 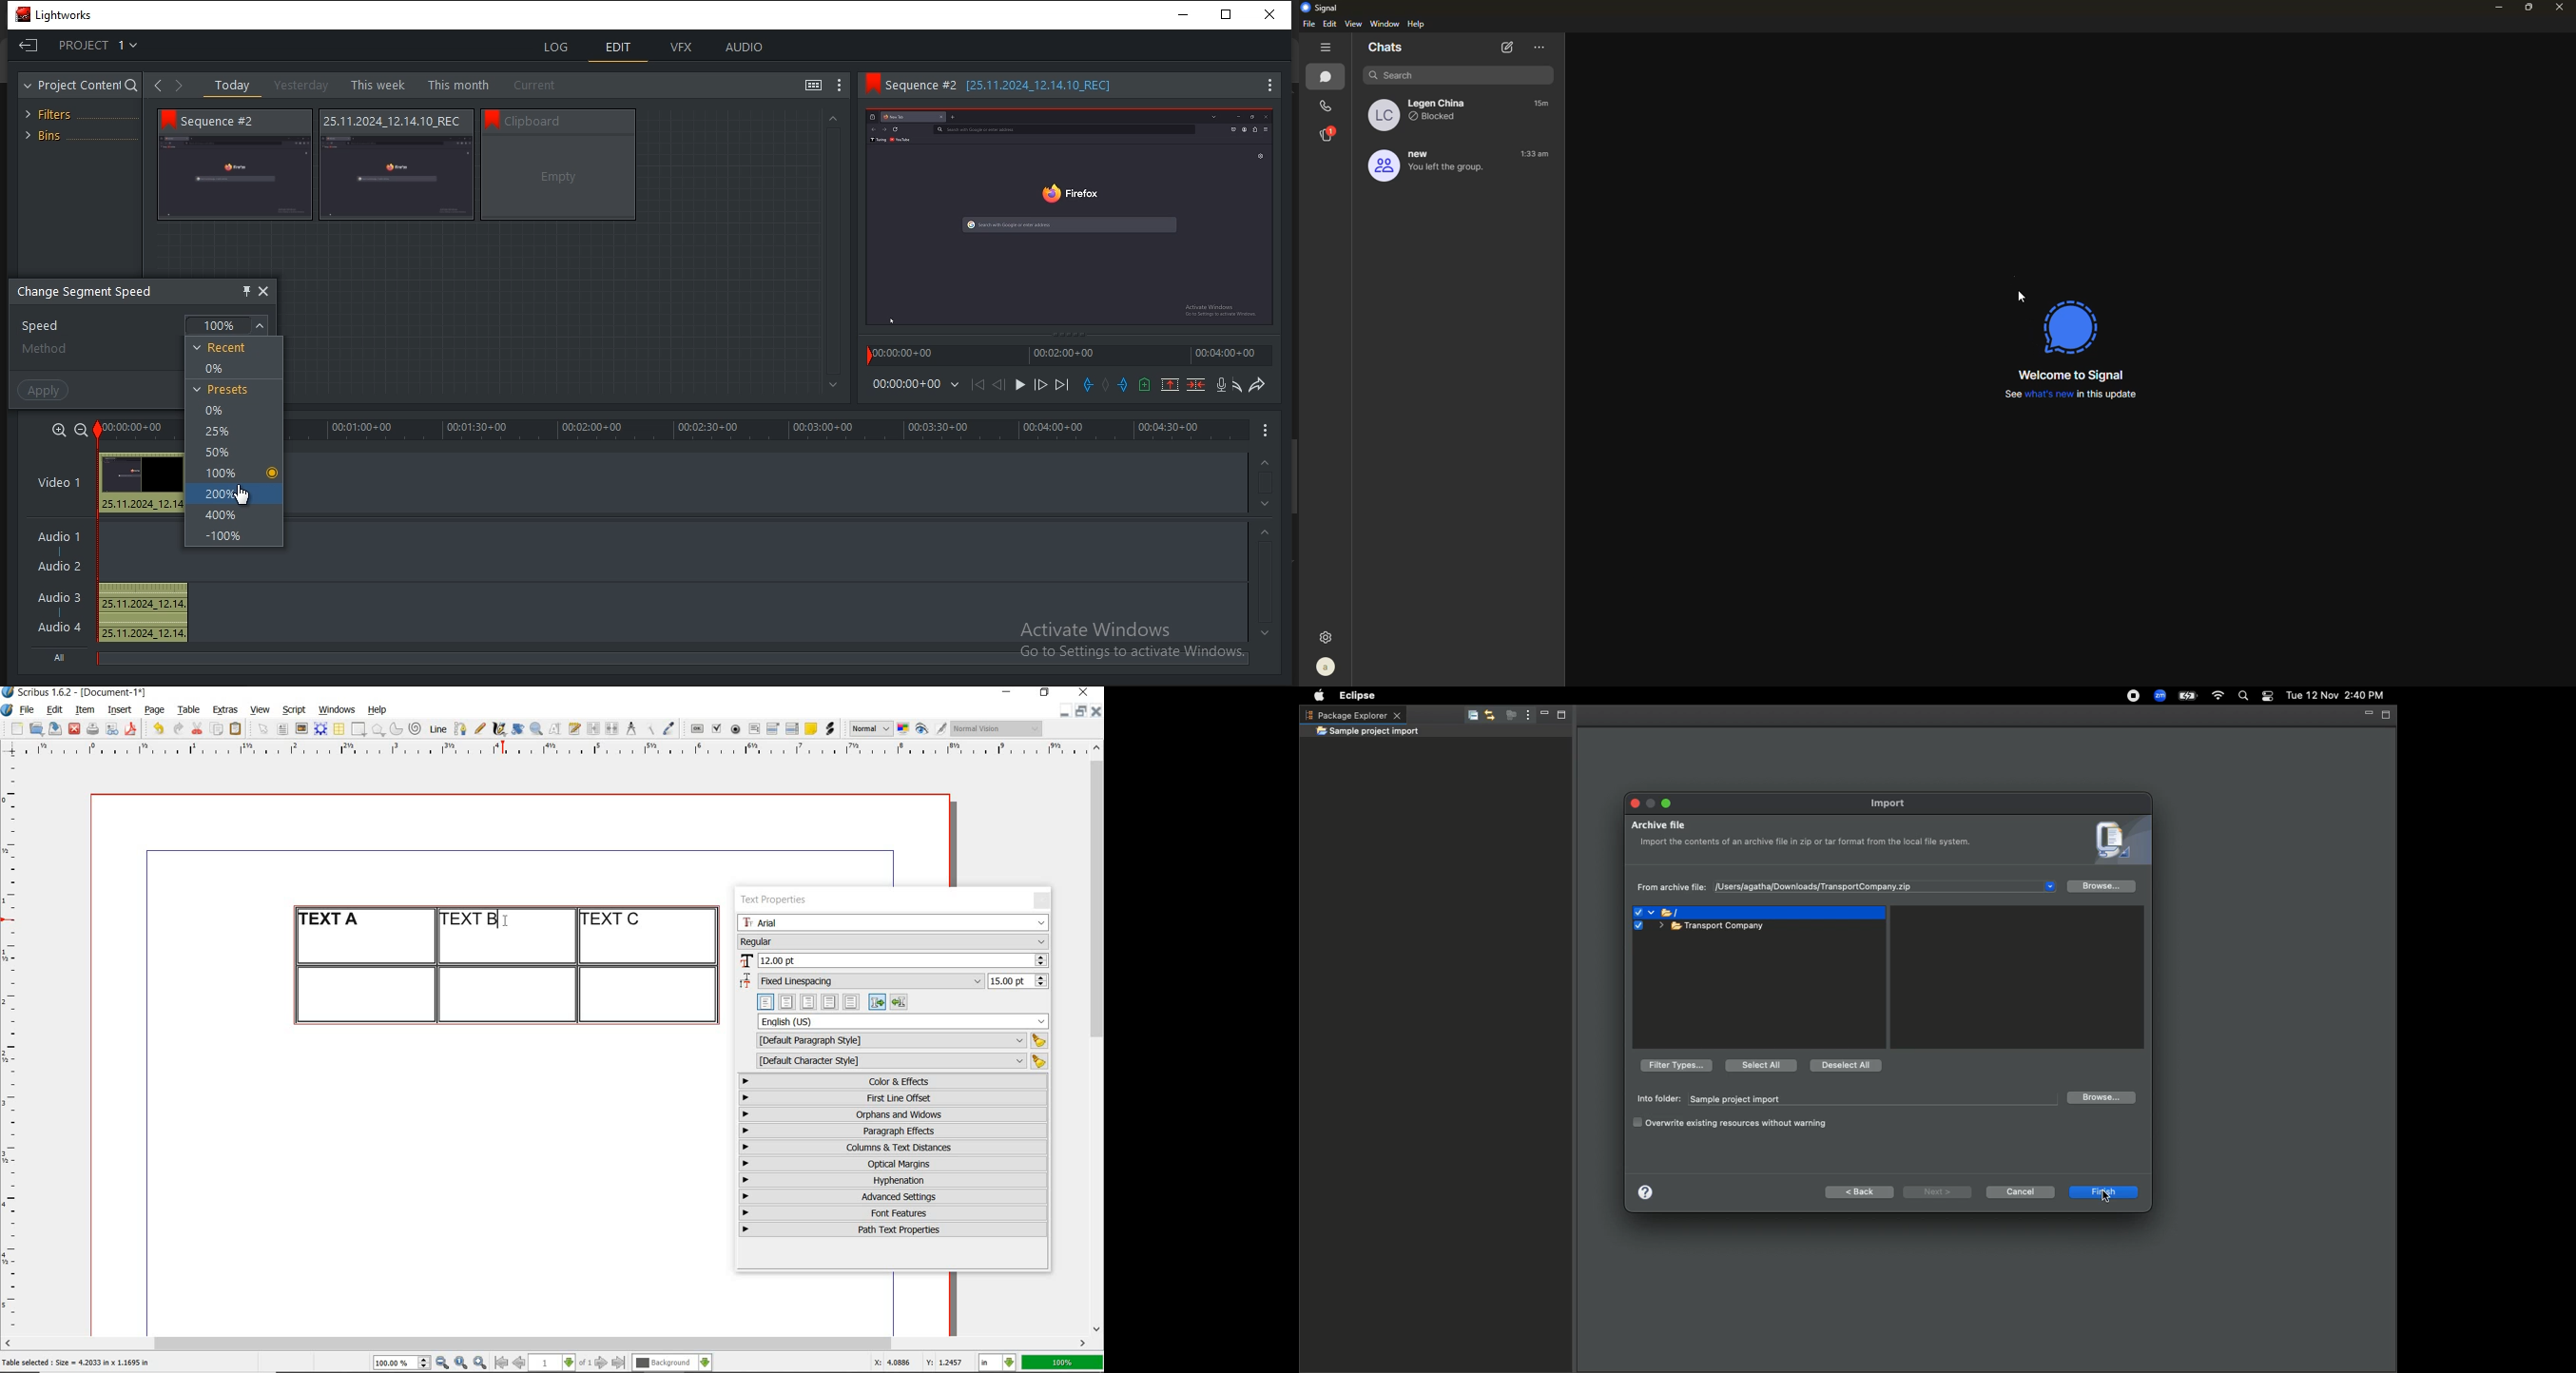 What do you see at coordinates (340, 729) in the screenshot?
I see `table` at bounding box center [340, 729].